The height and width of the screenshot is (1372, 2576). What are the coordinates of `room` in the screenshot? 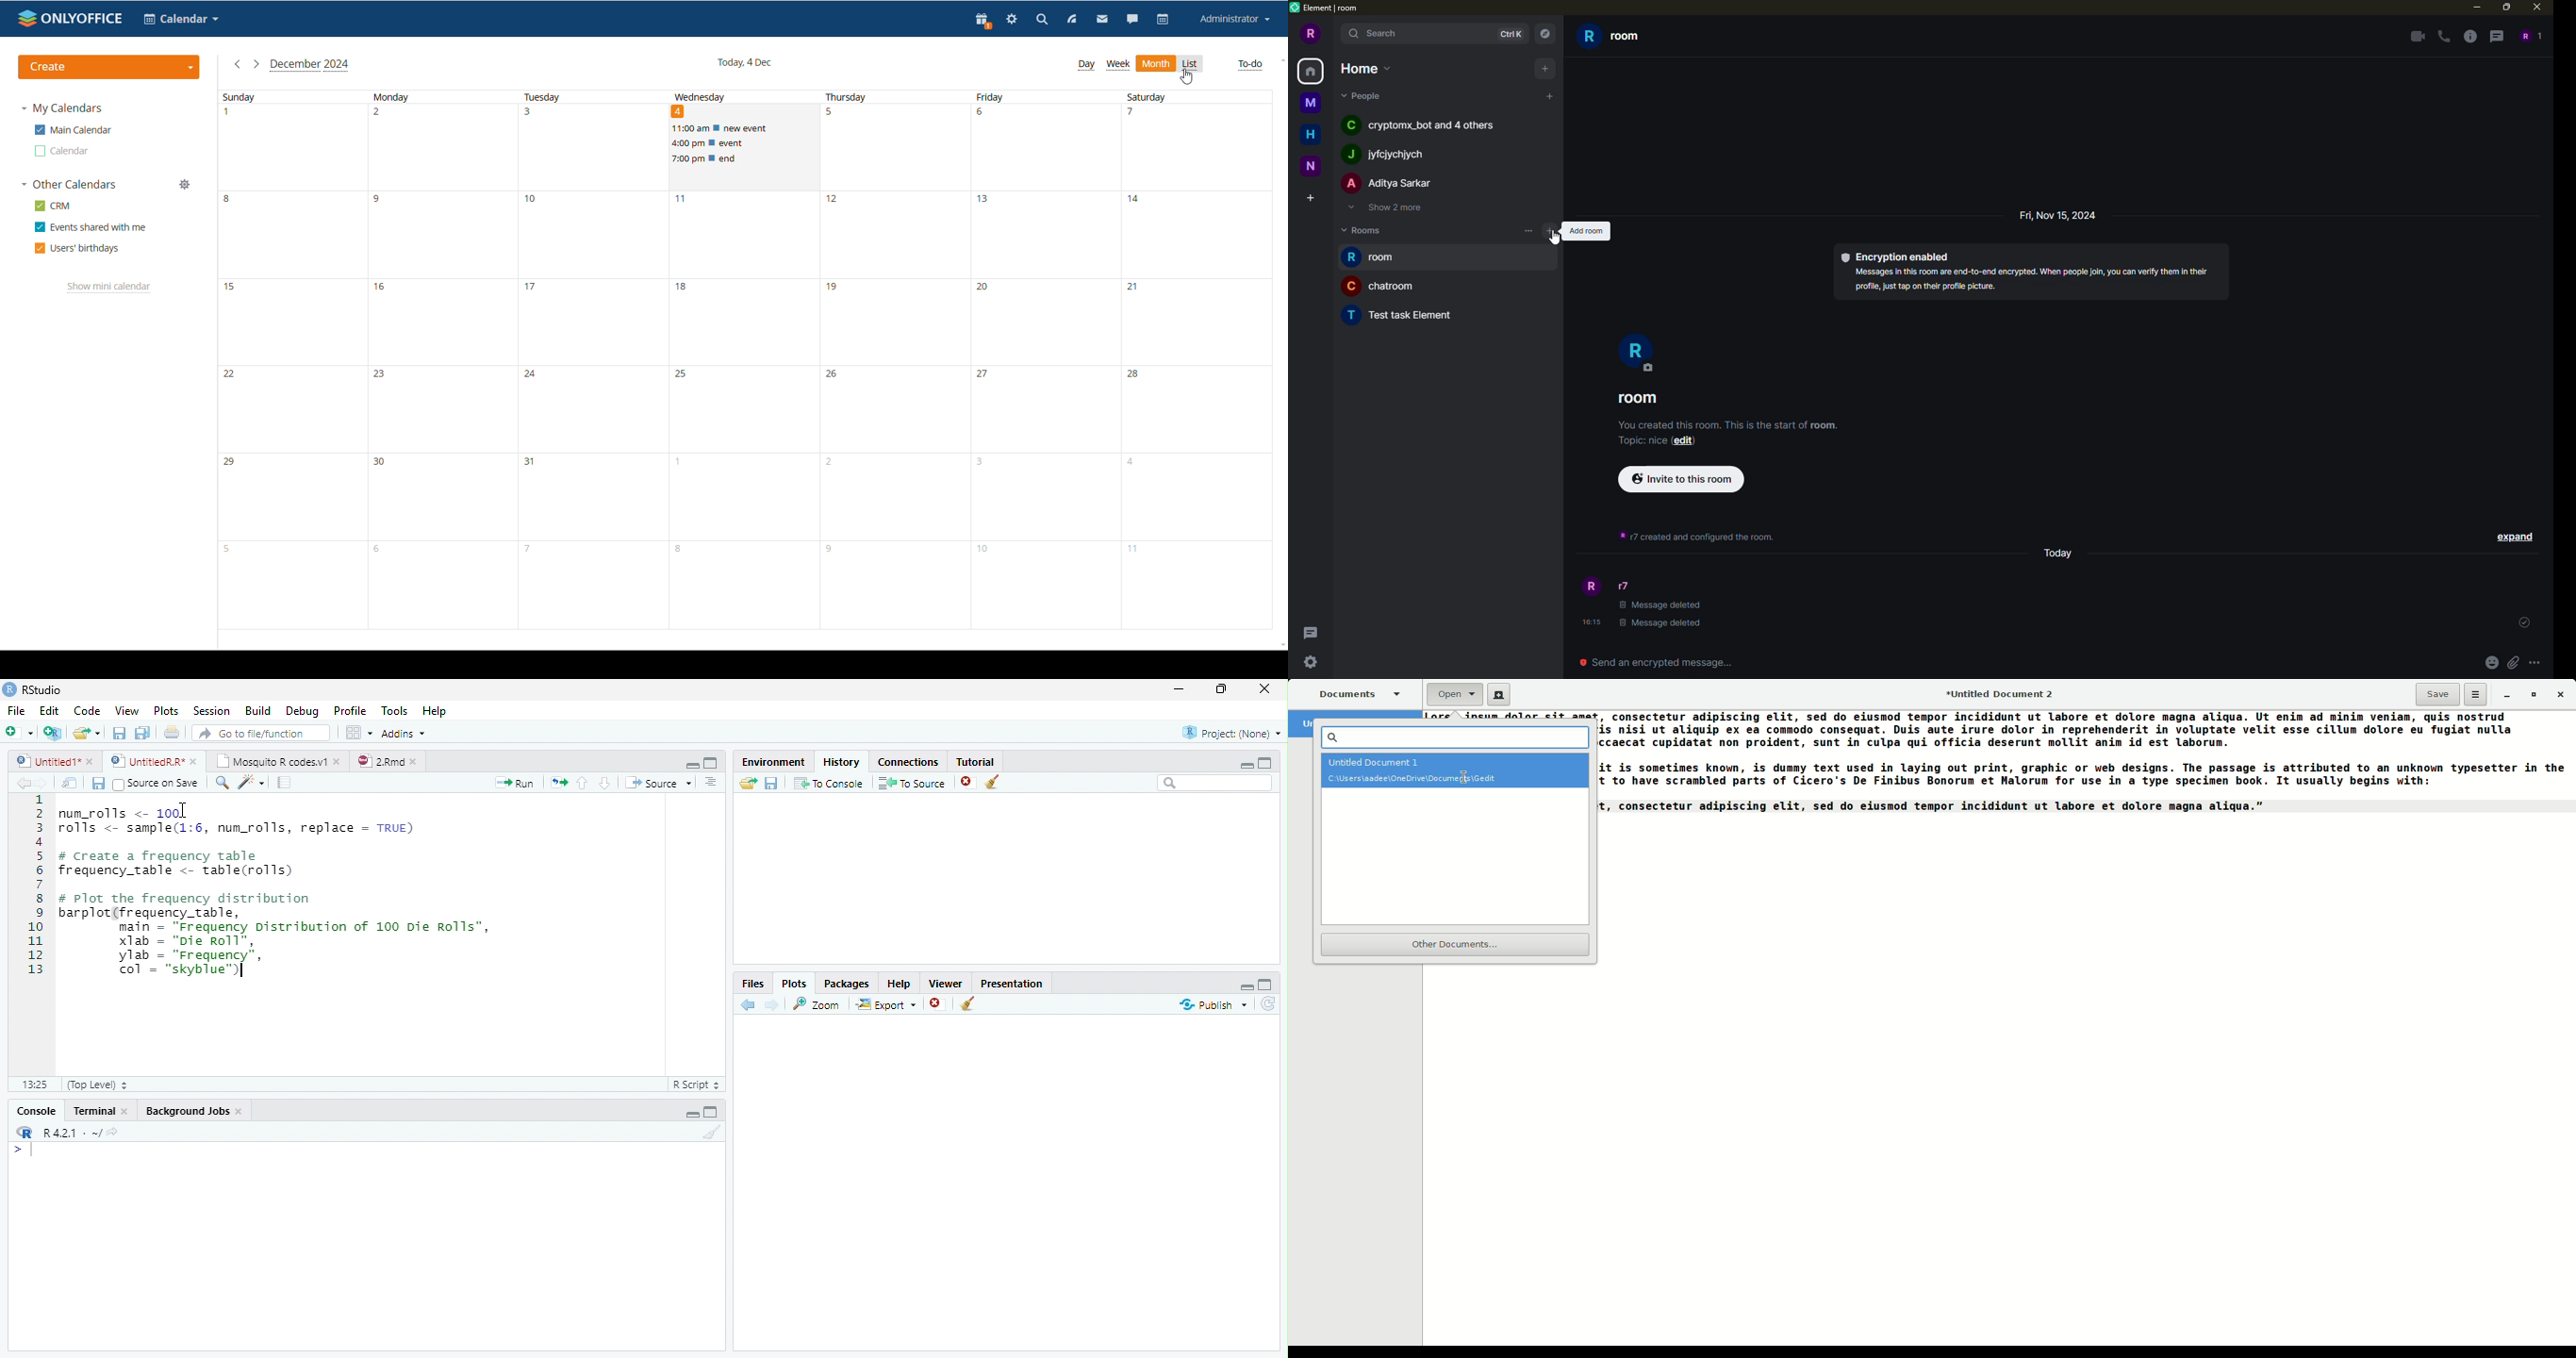 It's located at (1404, 314).